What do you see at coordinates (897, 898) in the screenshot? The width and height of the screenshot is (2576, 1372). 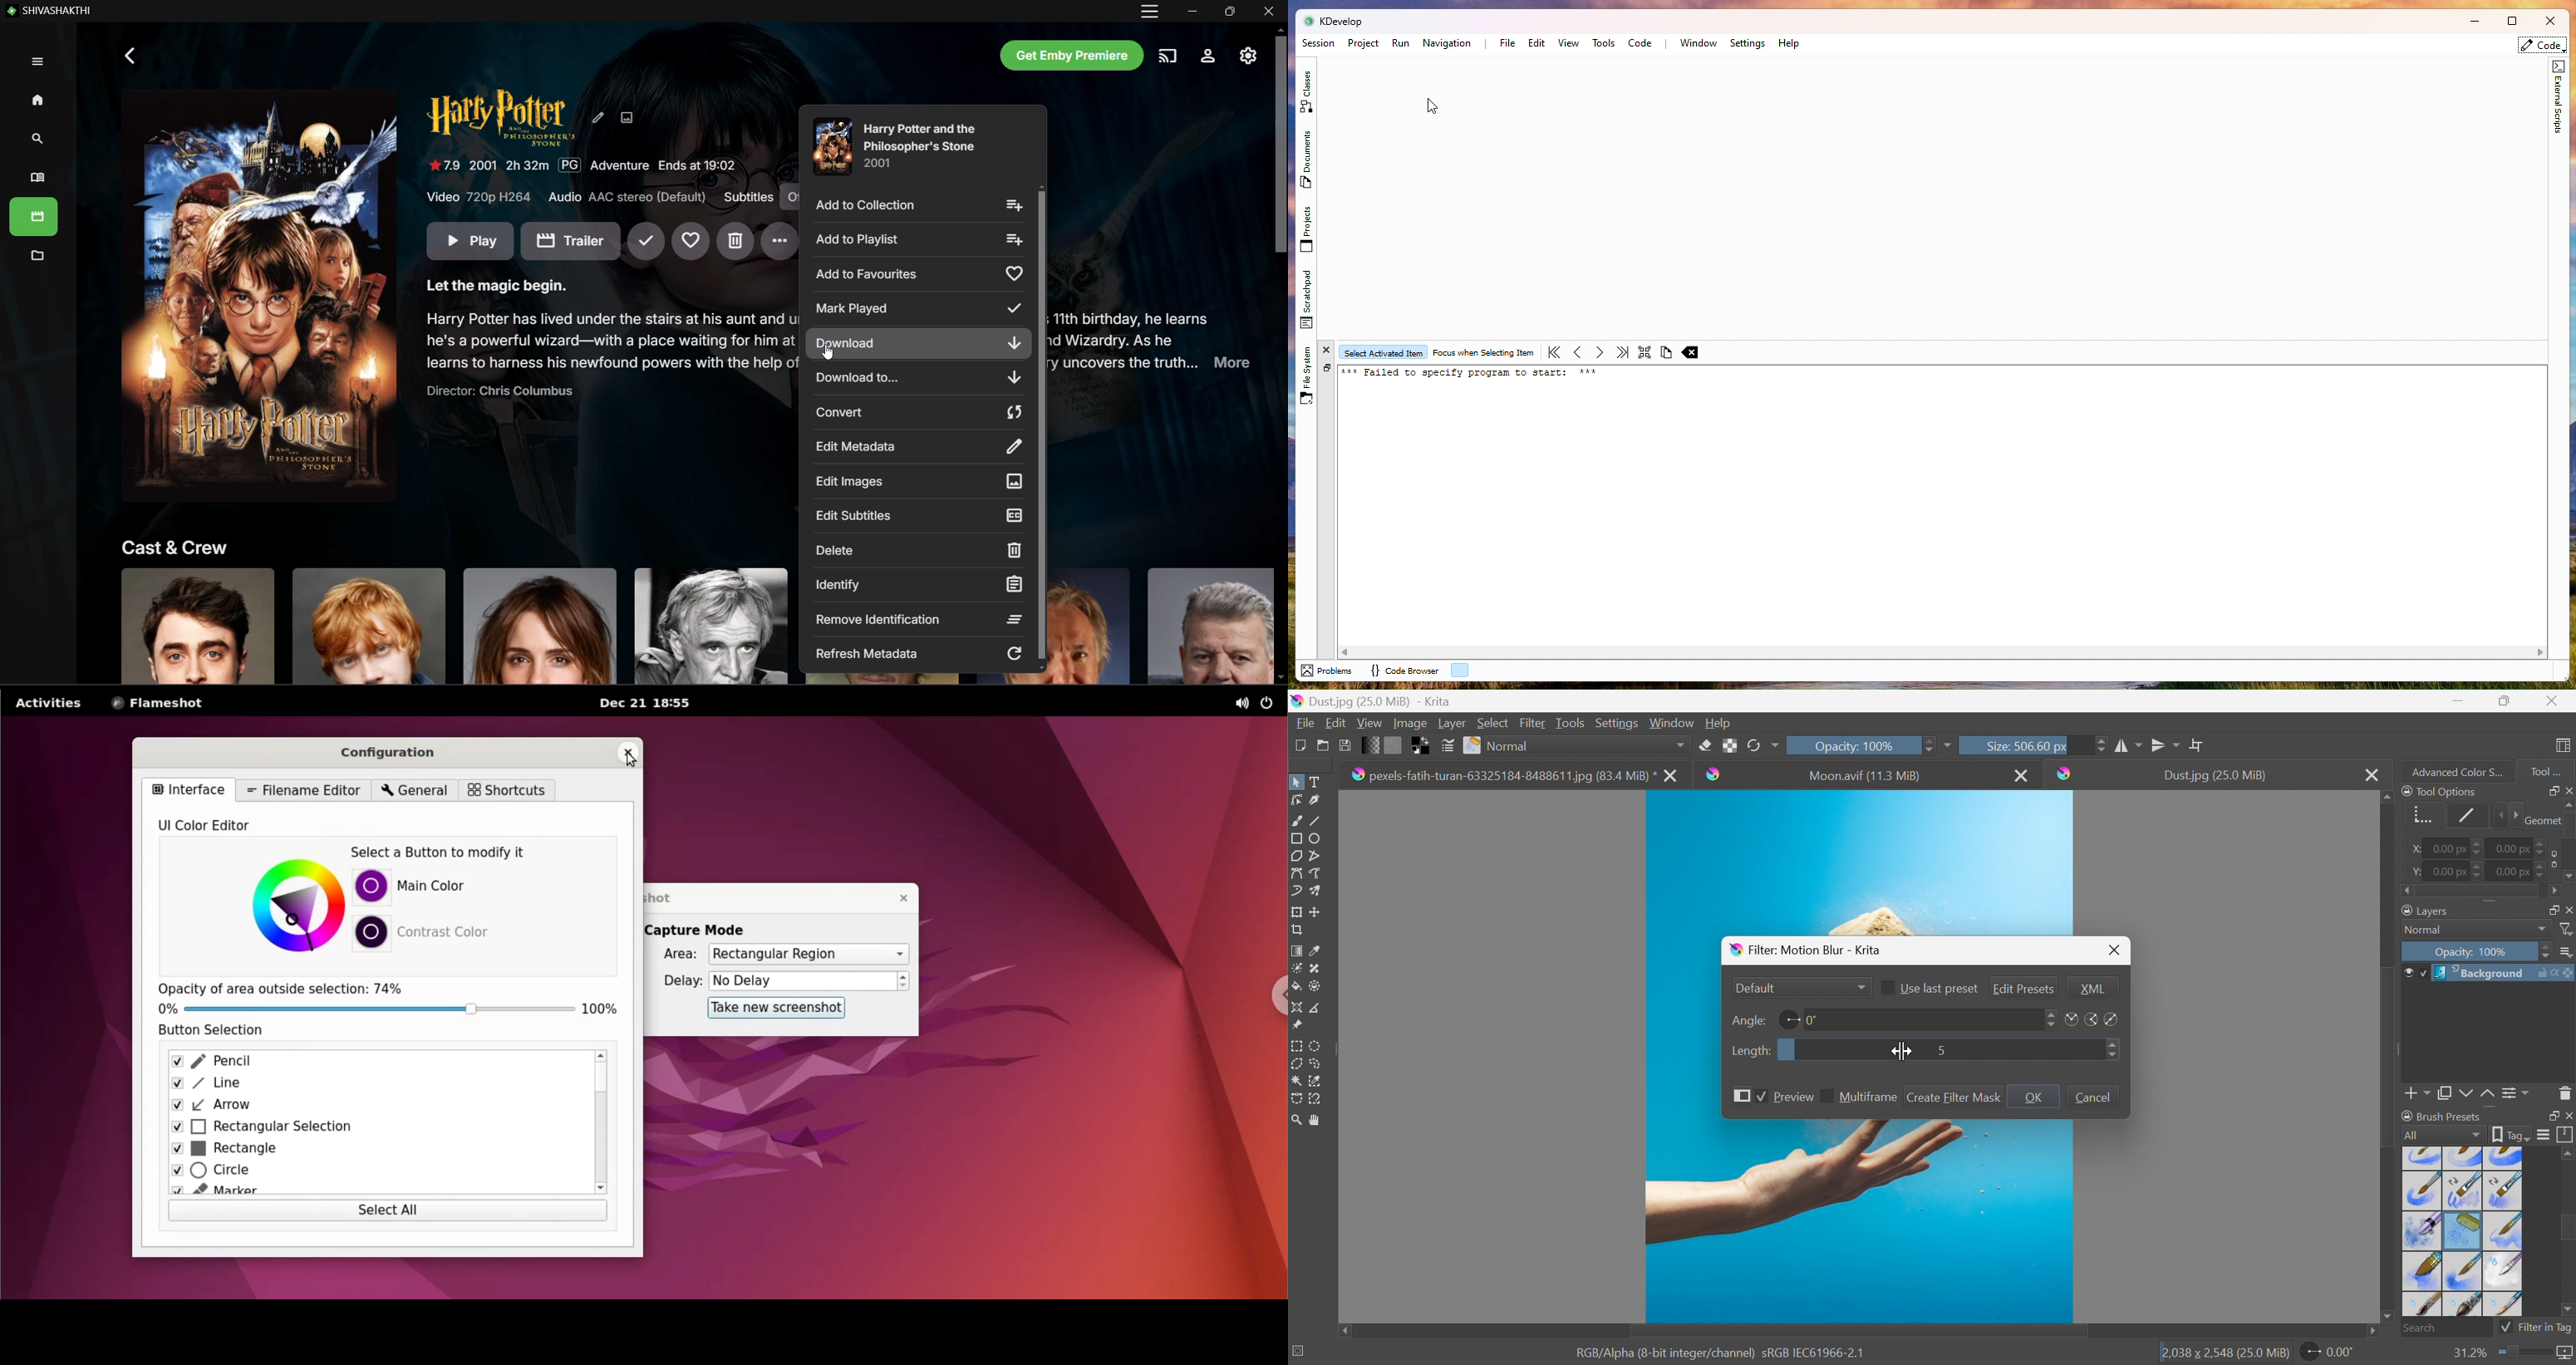 I see `close` at bounding box center [897, 898].